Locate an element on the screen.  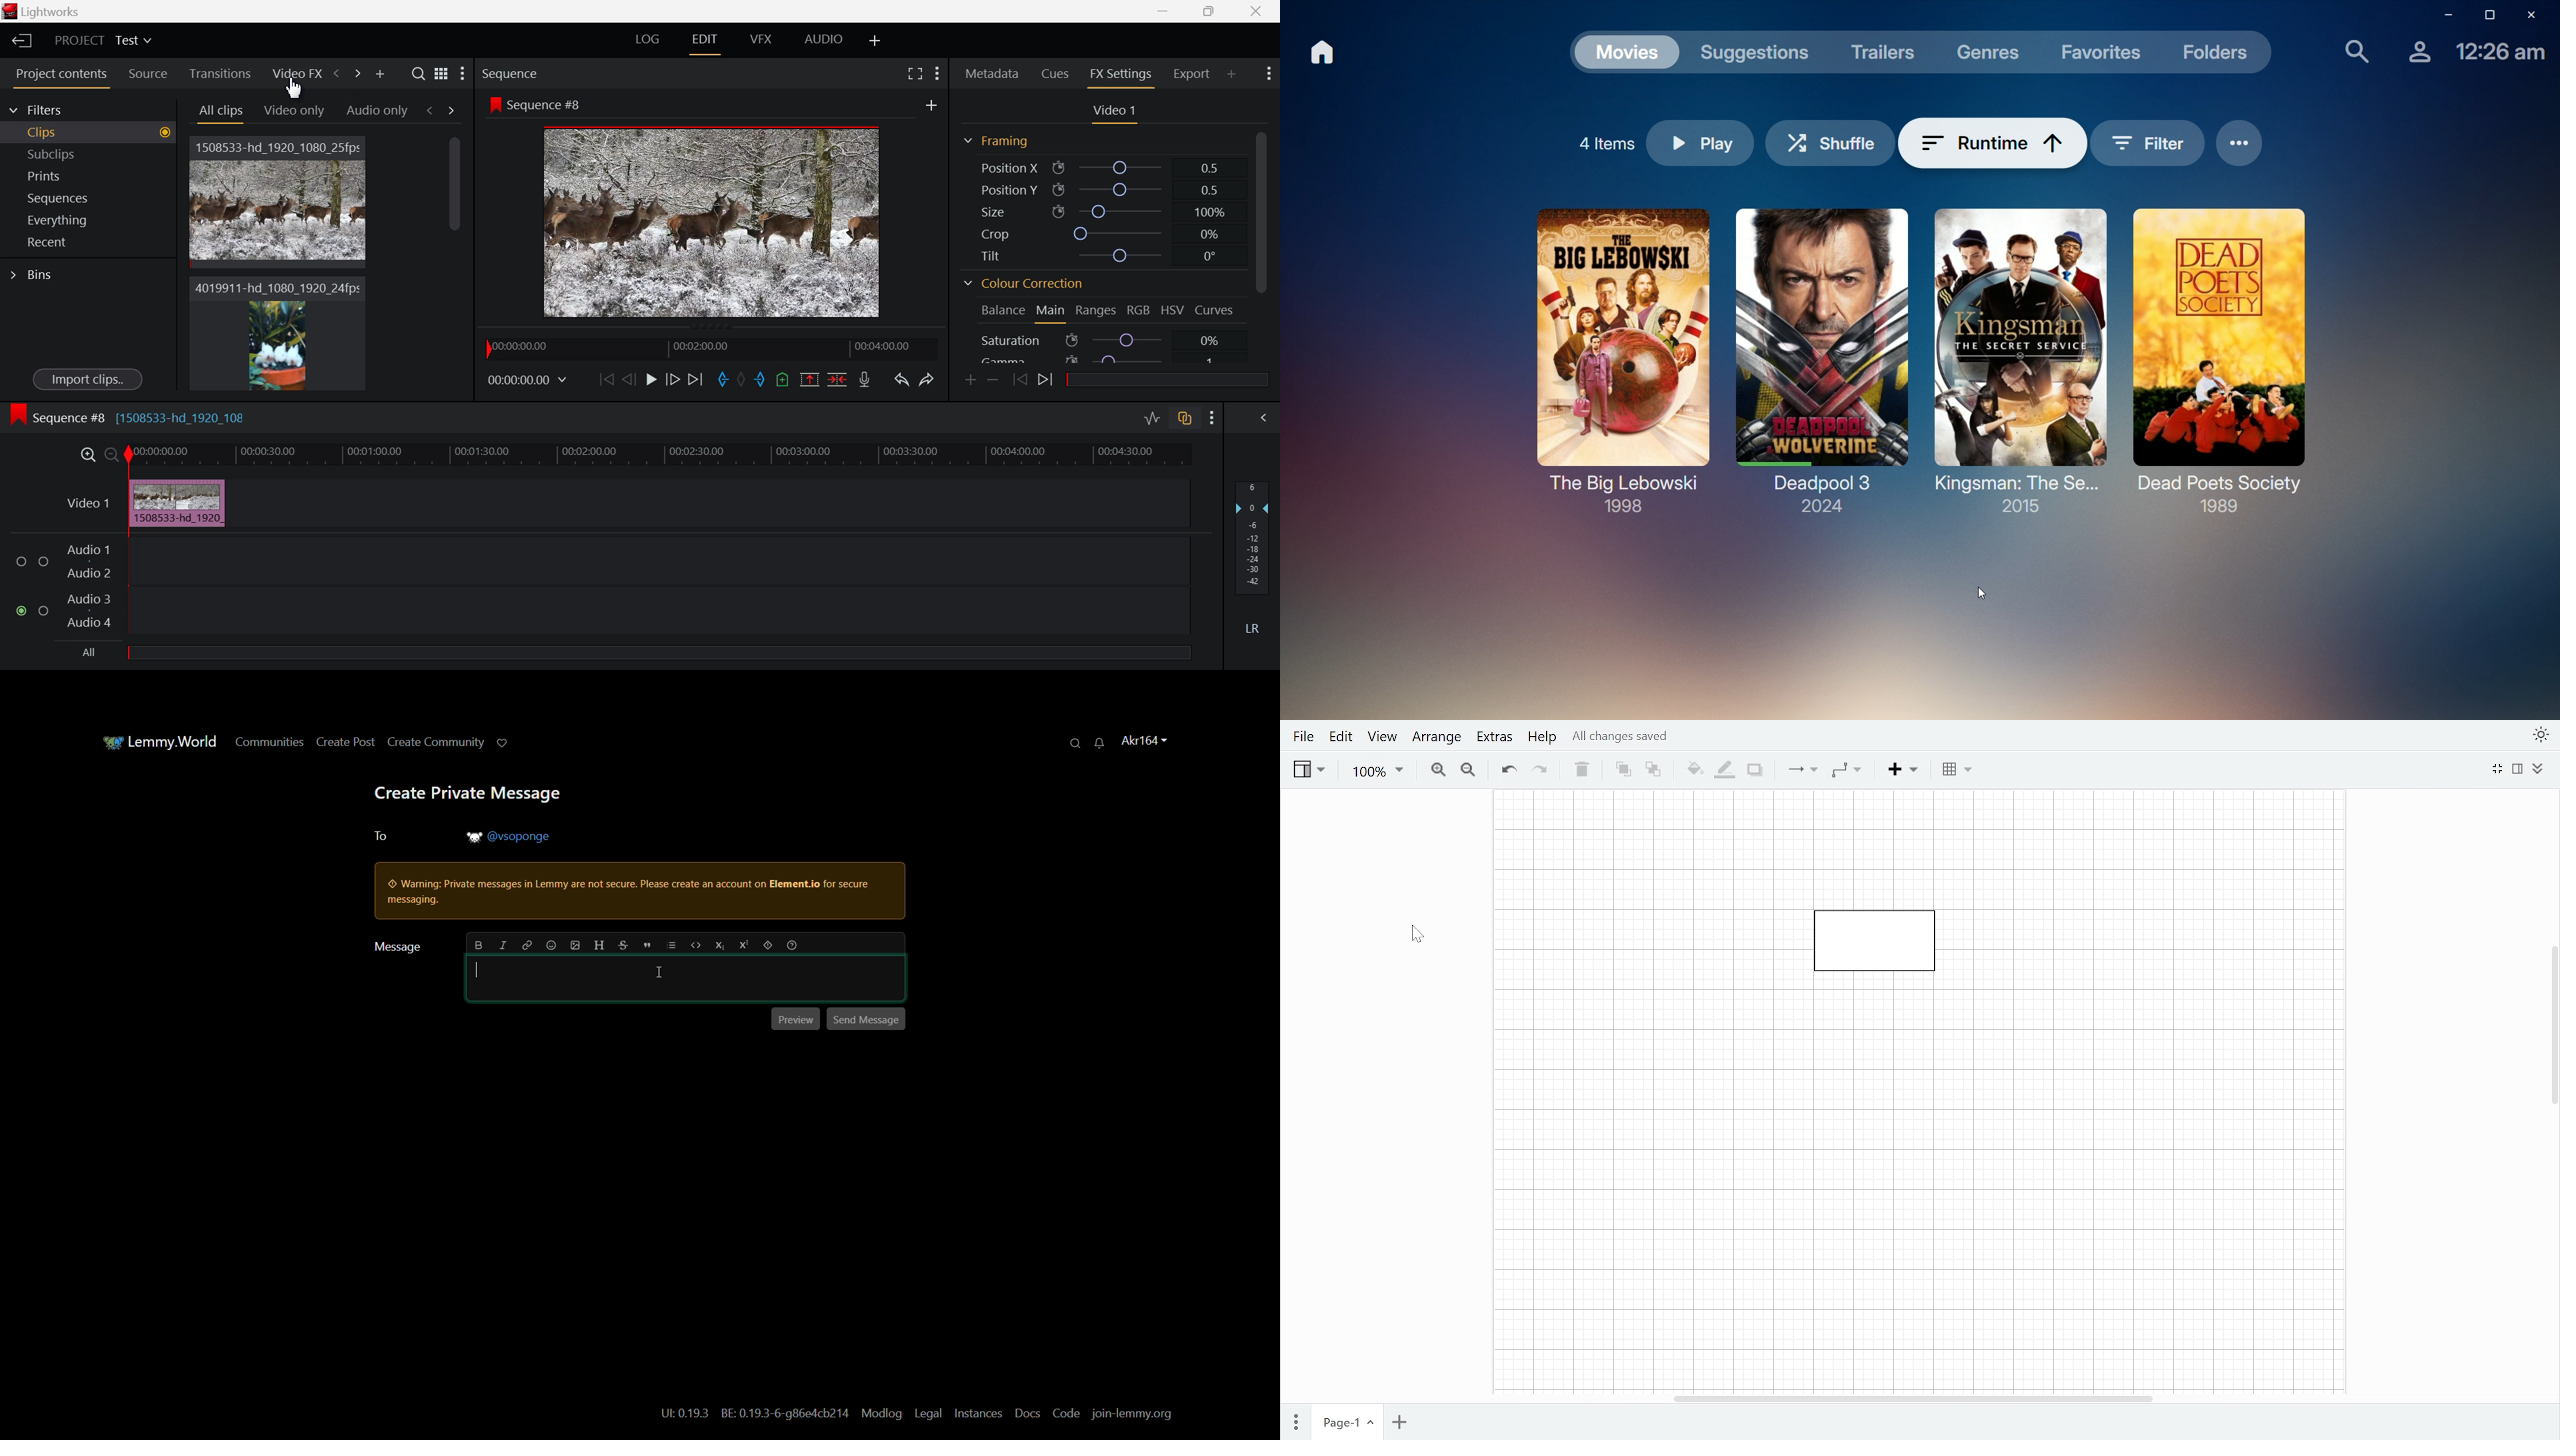
Toggle Audio Levels Editing is located at coordinates (1153, 419).